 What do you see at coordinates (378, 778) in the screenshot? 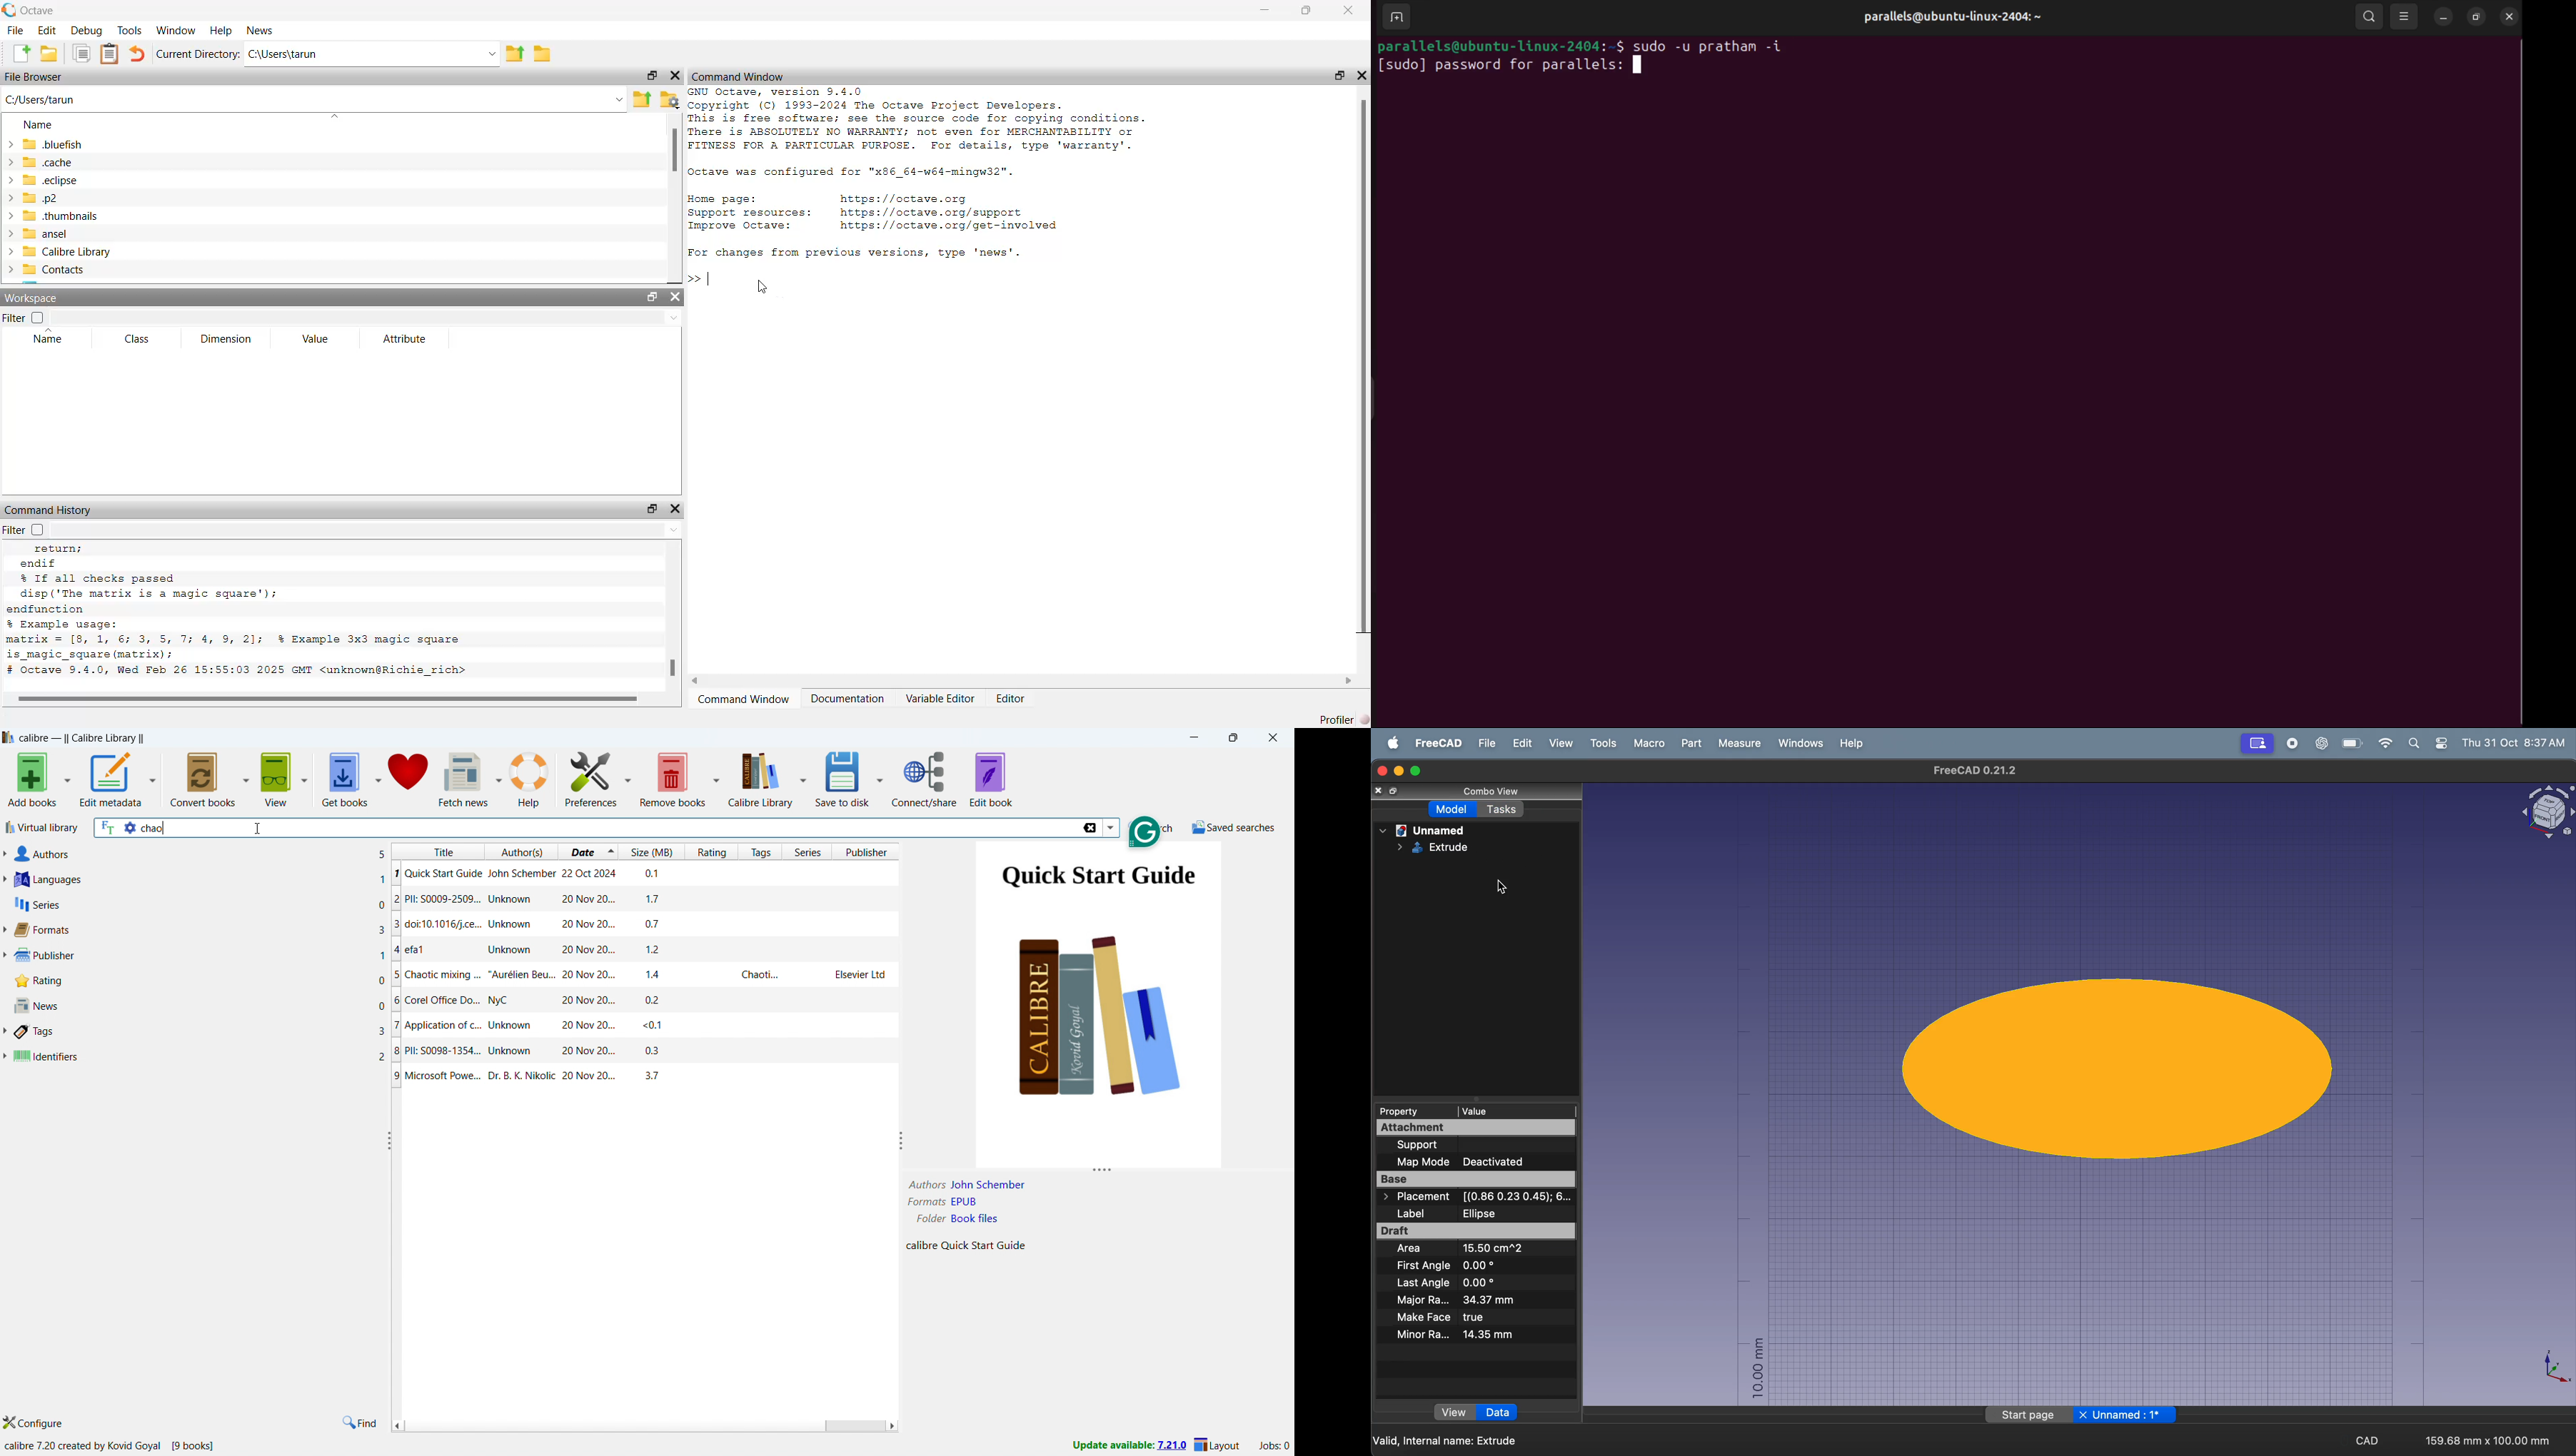
I see `get books options` at bounding box center [378, 778].